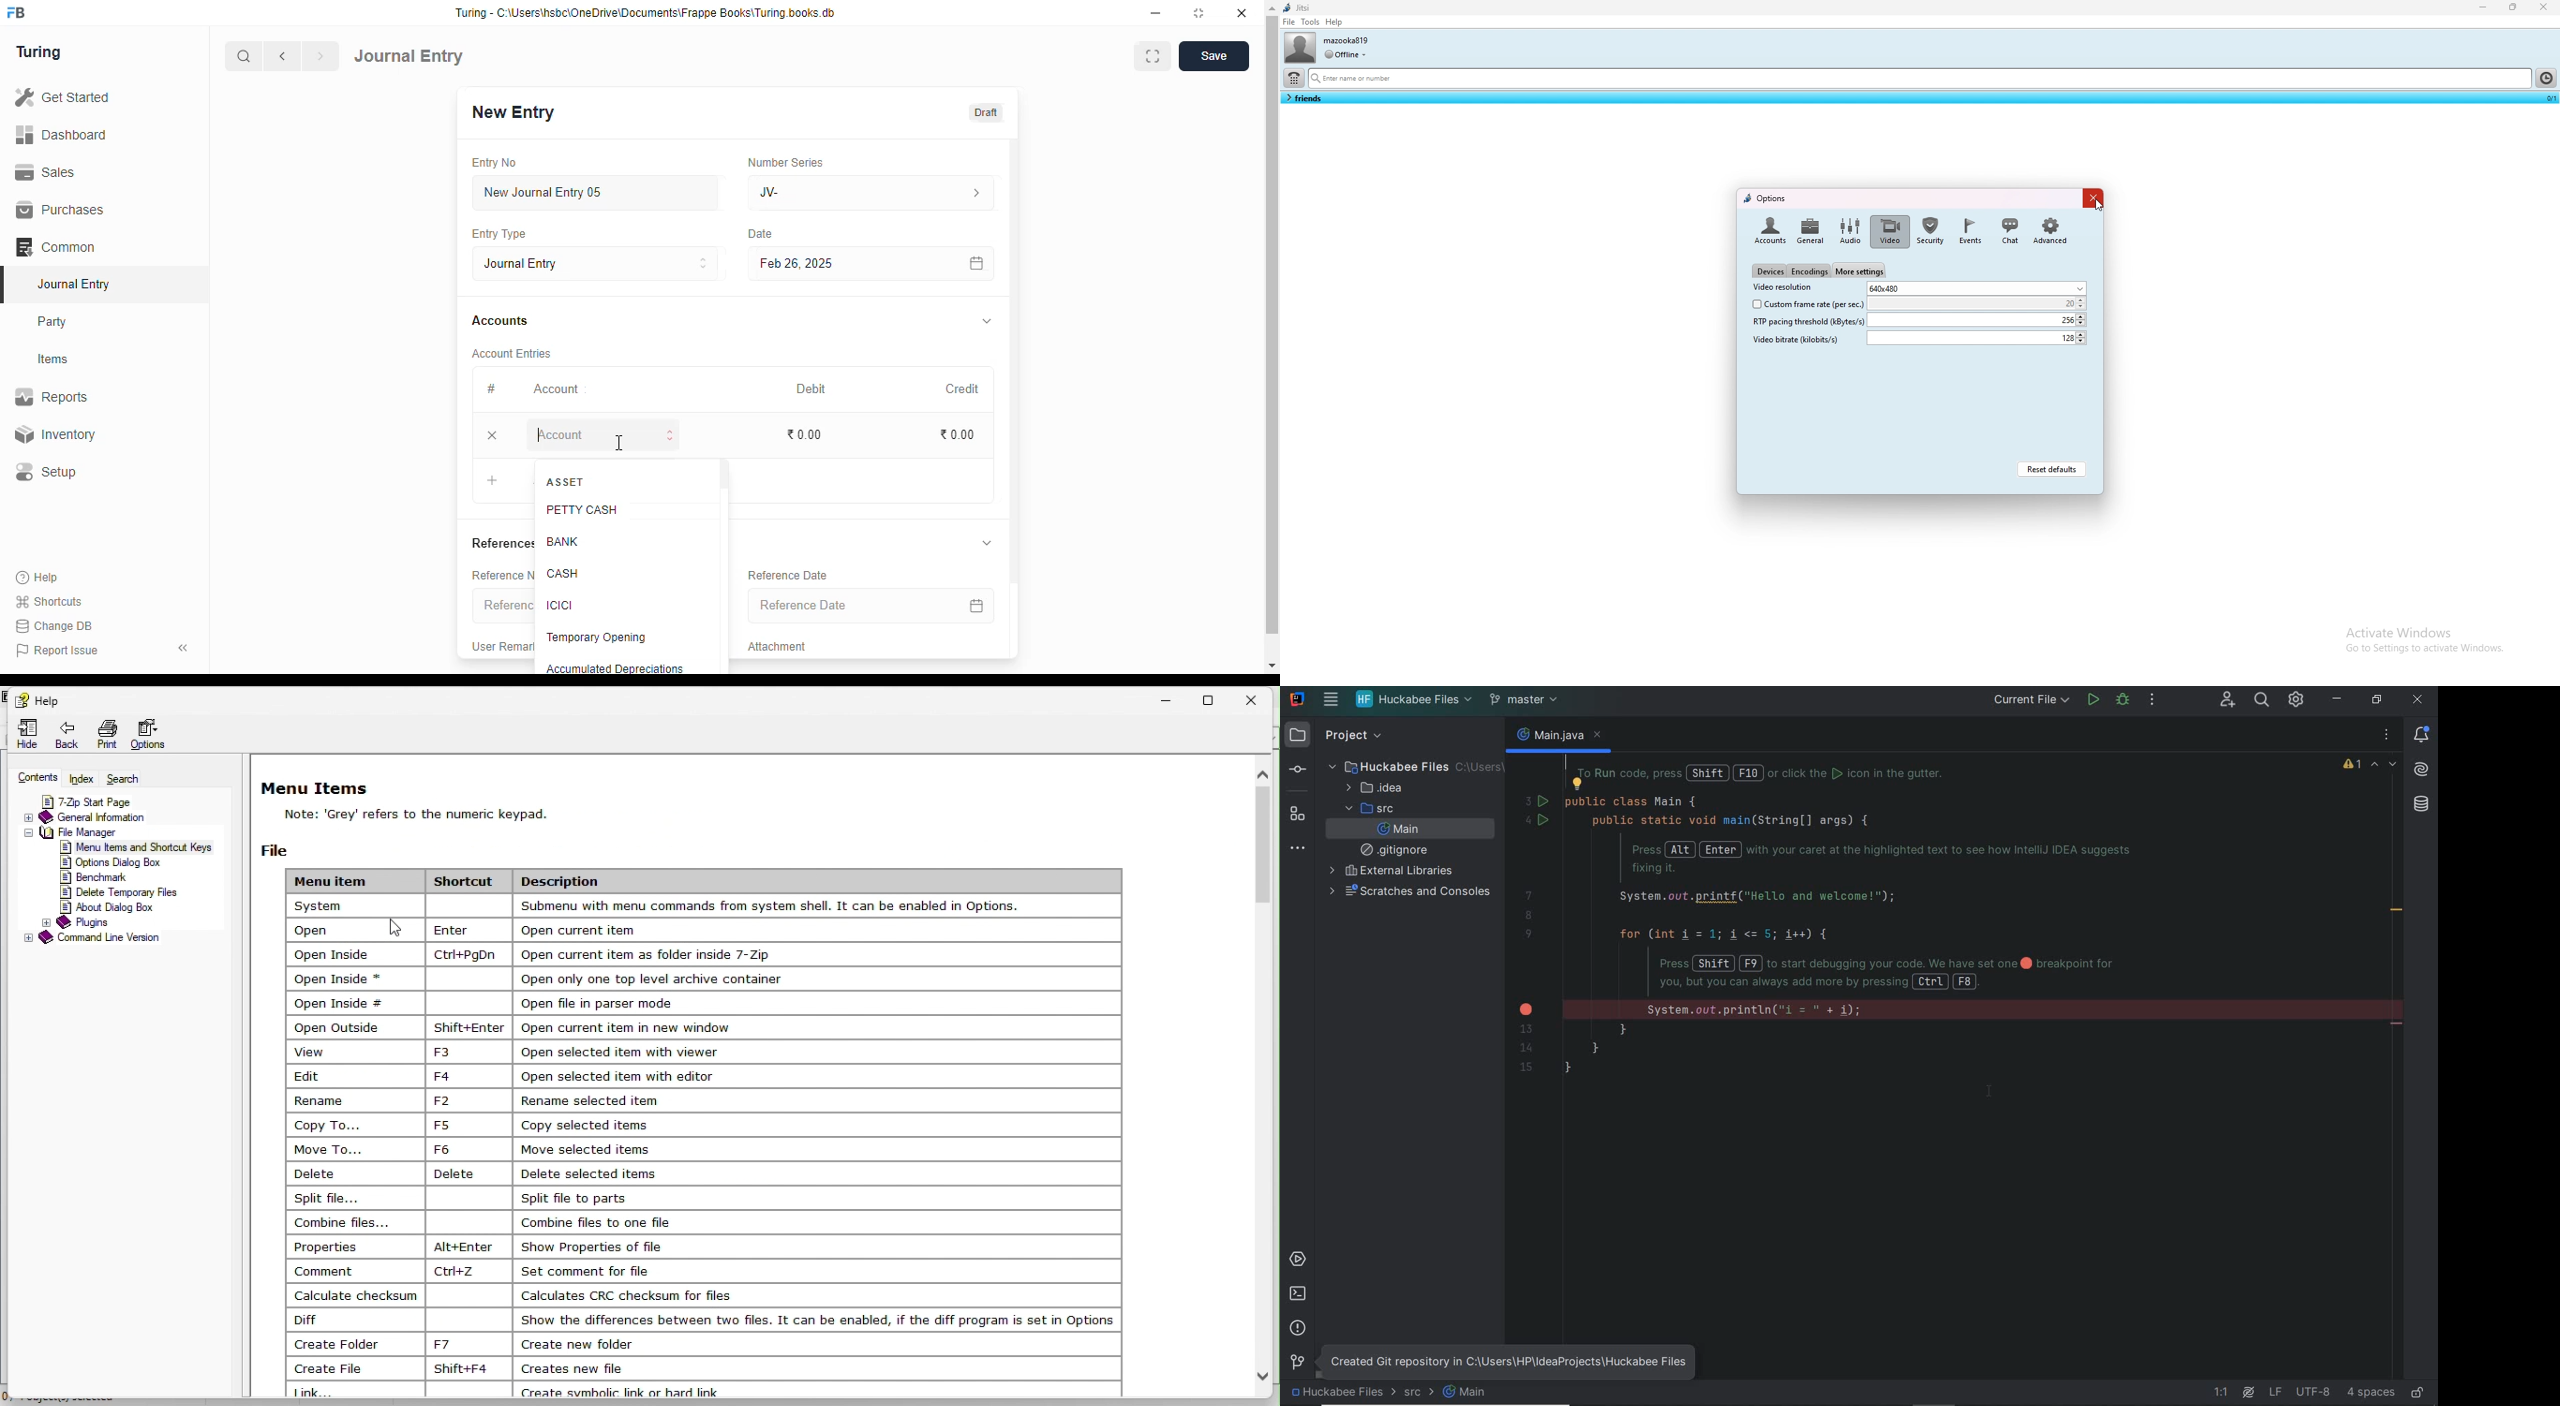  Describe the element at coordinates (777, 647) in the screenshot. I see `attachment` at that location.